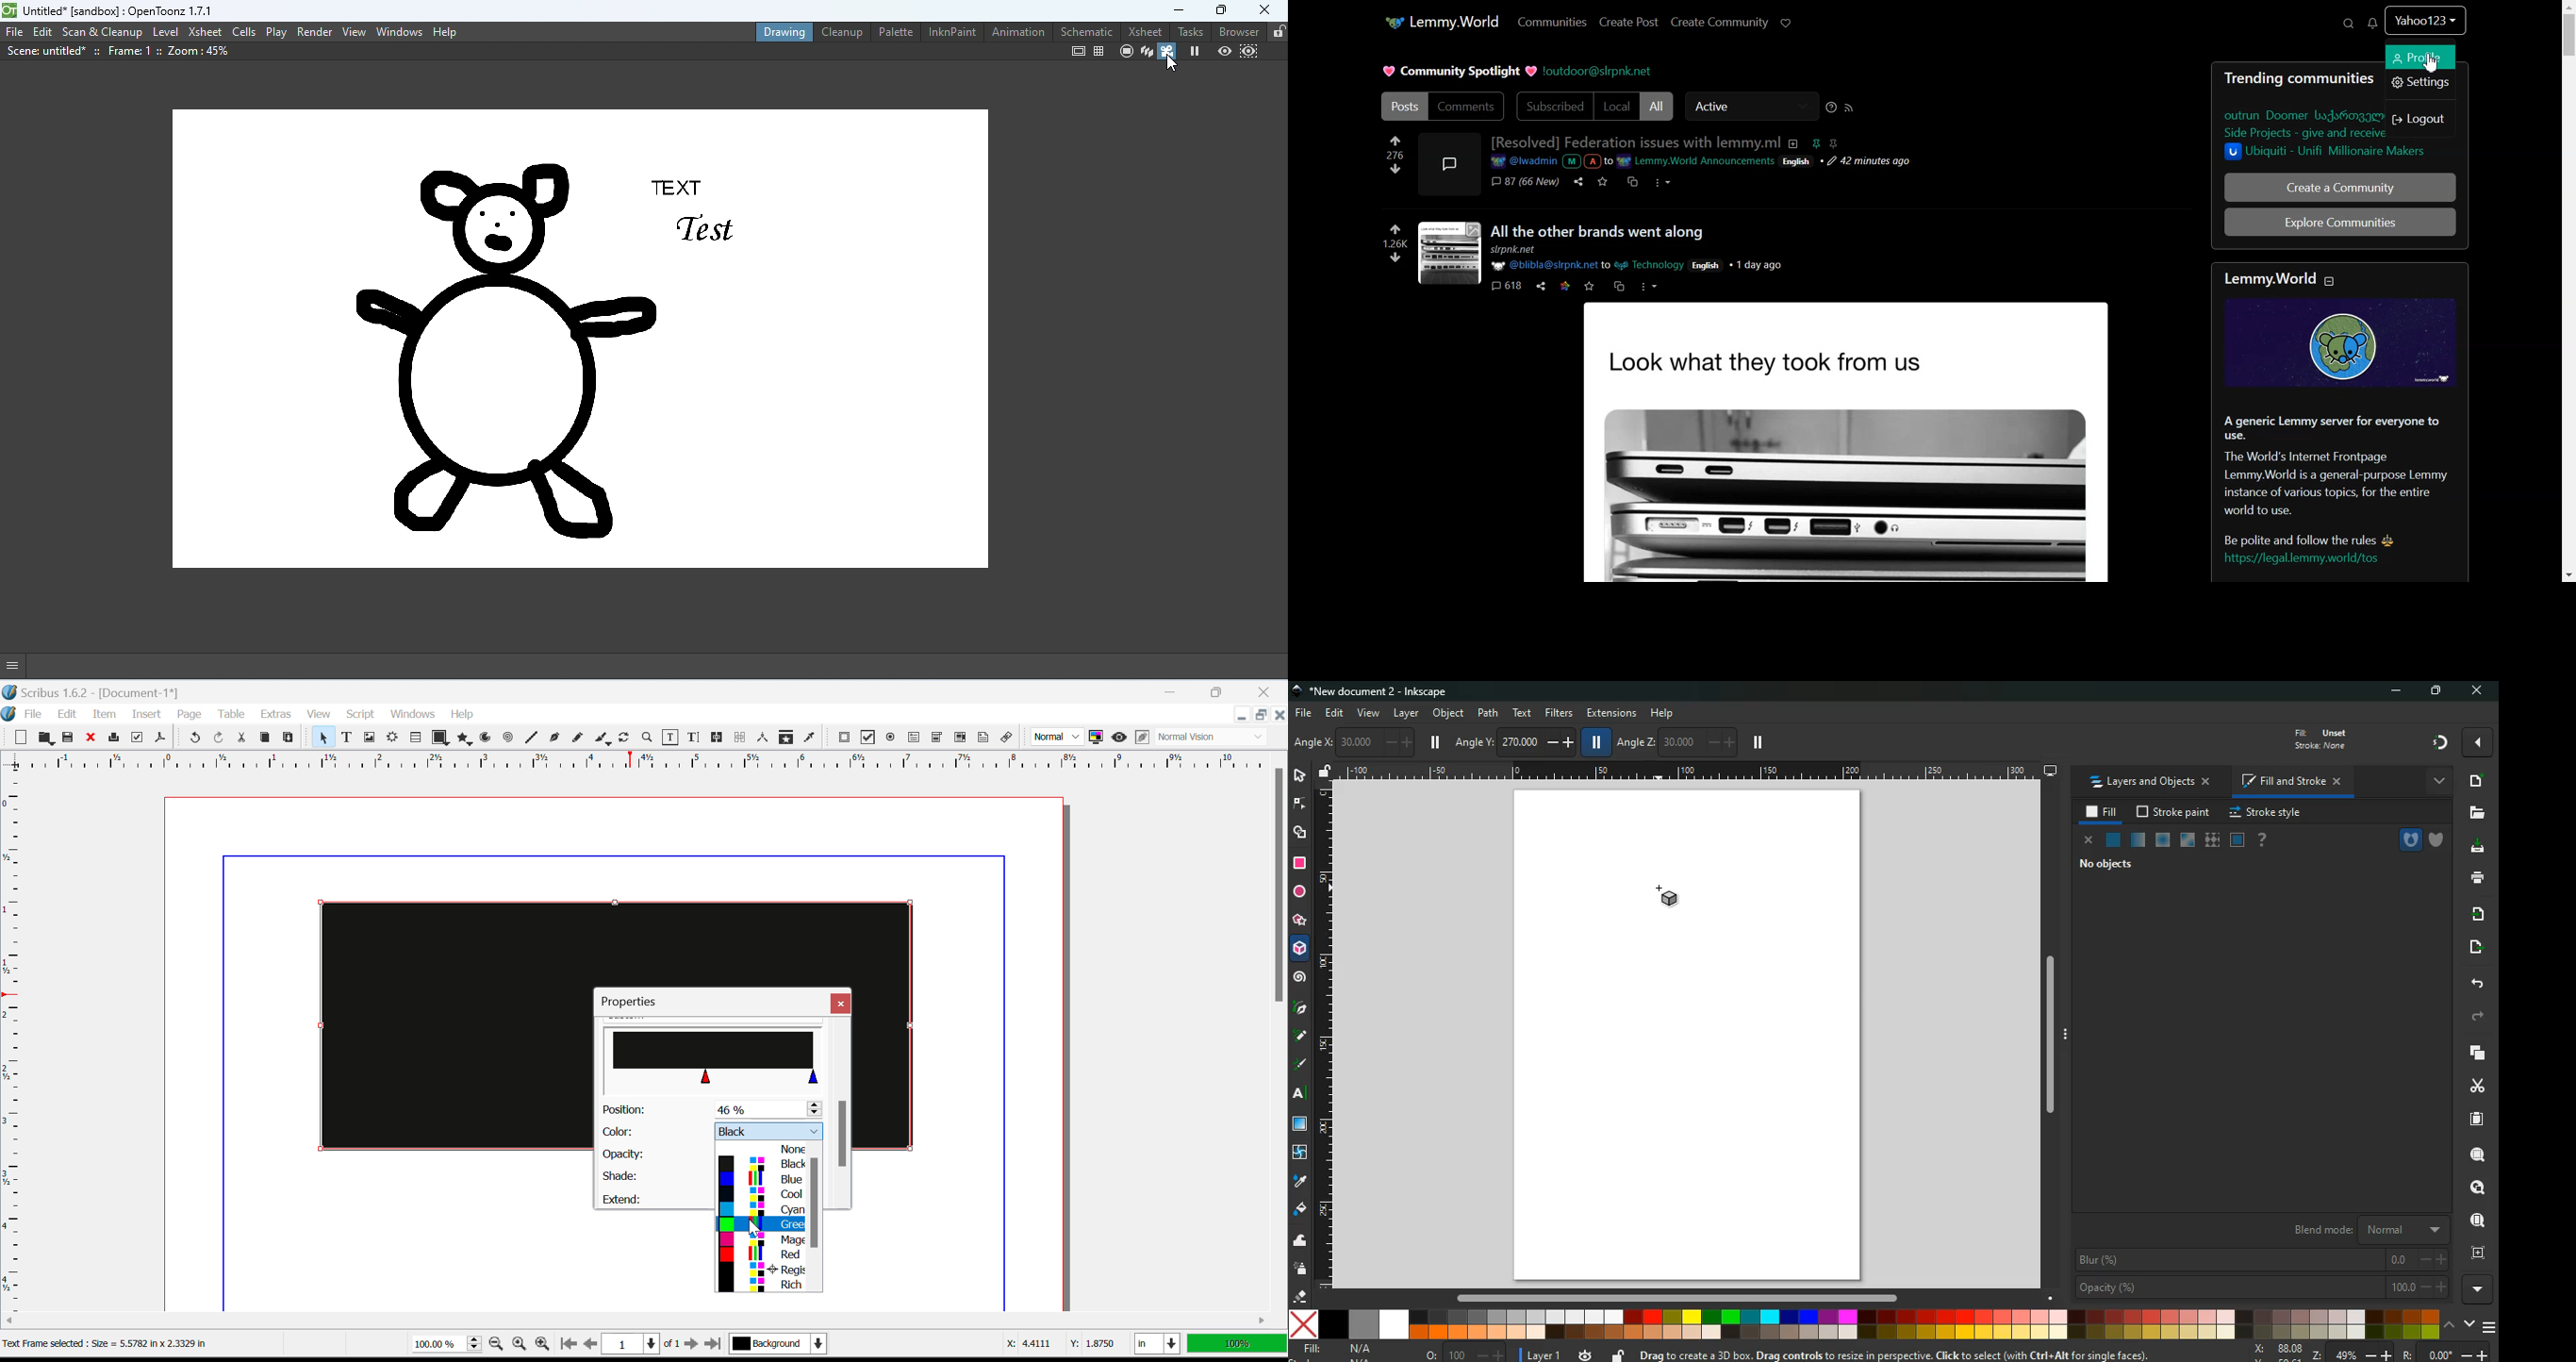 The width and height of the screenshot is (2576, 1372). Describe the element at coordinates (1576, 182) in the screenshot. I see `share` at that location.